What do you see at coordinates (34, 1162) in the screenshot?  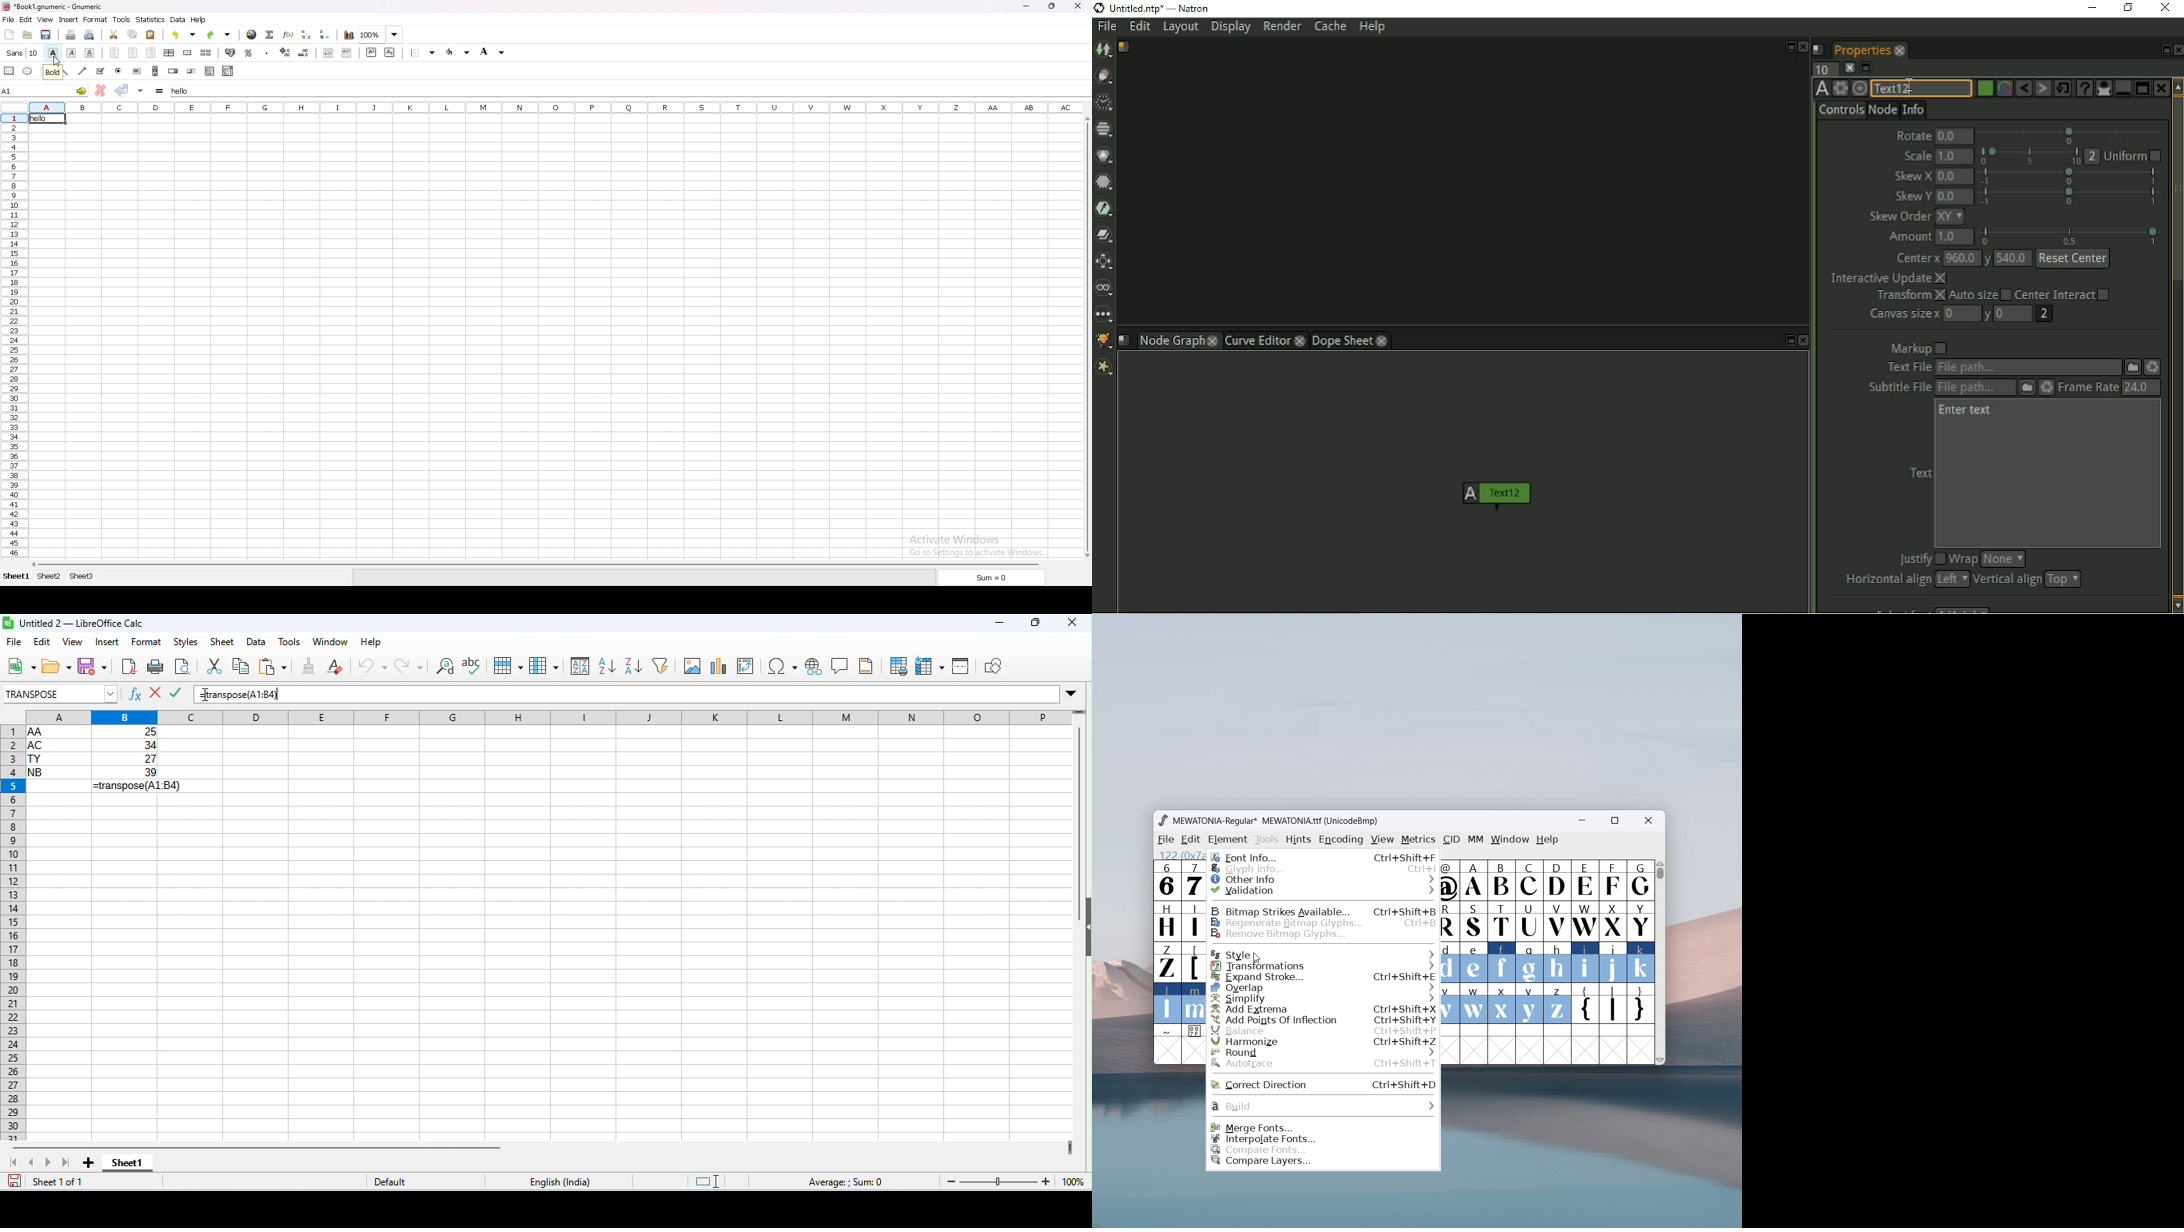 I see `previous` at bounding box center [34, 1162].